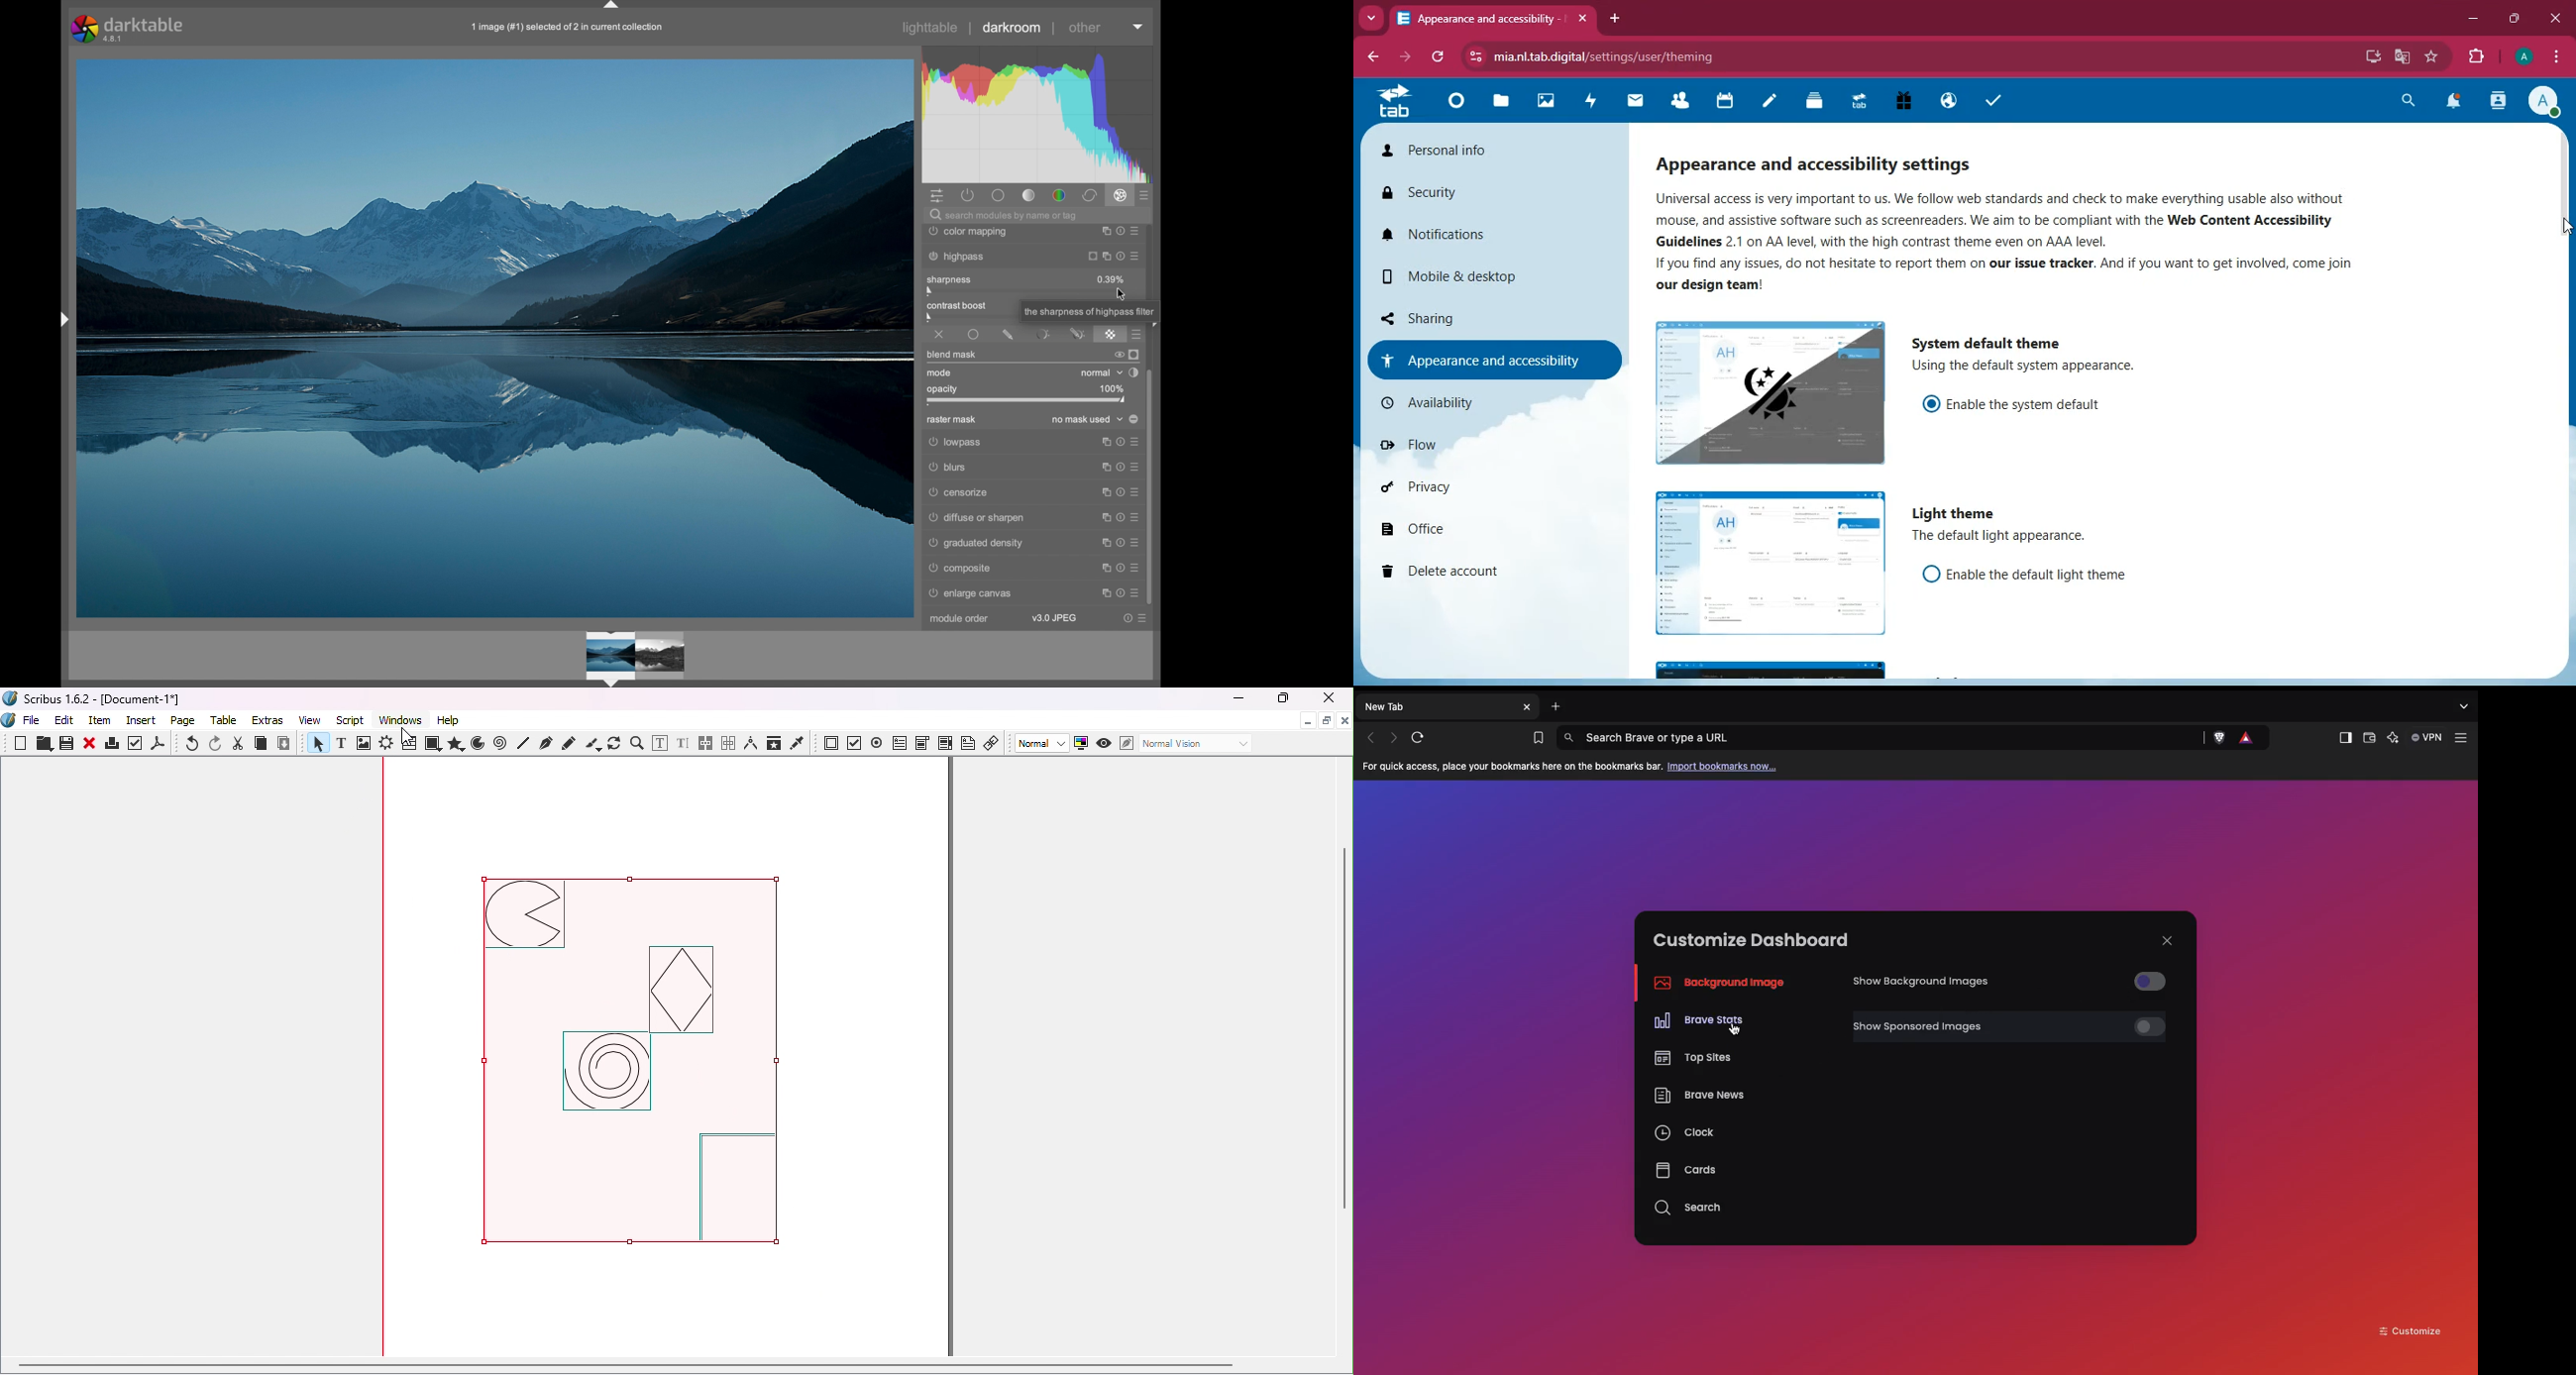  I want to click on off, so click(940, 335).